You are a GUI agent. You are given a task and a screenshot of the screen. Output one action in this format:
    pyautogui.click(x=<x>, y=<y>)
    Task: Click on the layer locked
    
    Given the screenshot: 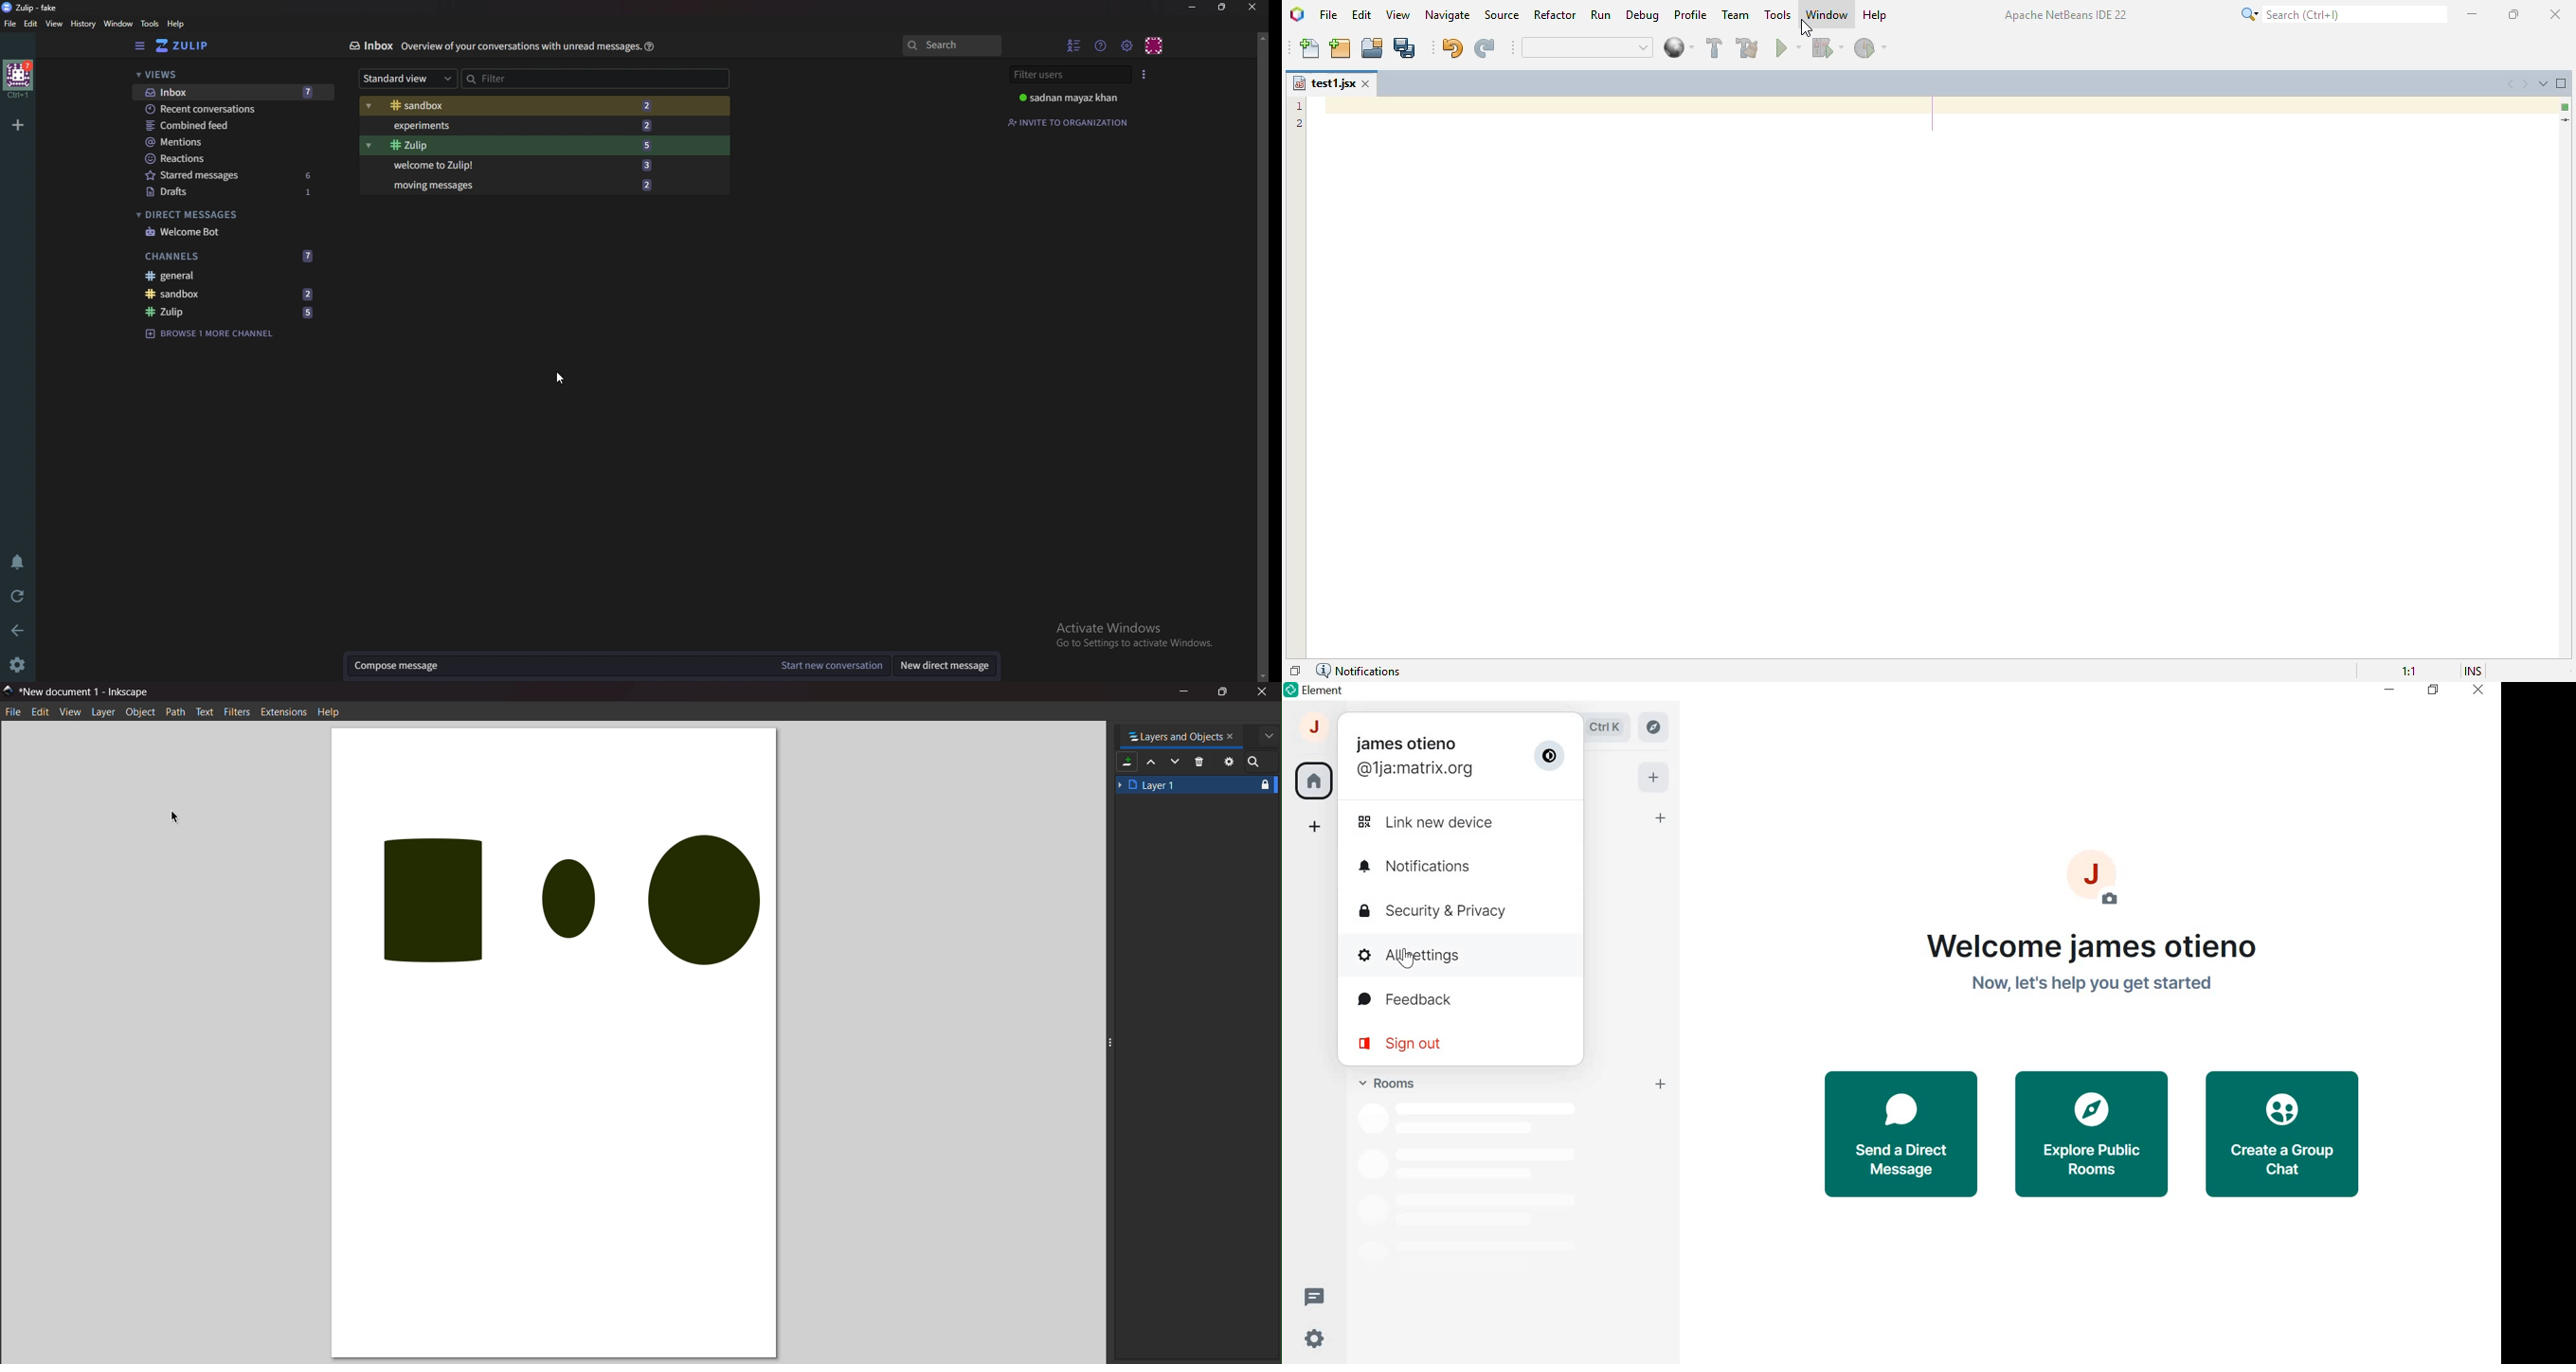 What is the action you would take?
    pyautogui.click(x=1267, y=787)
    